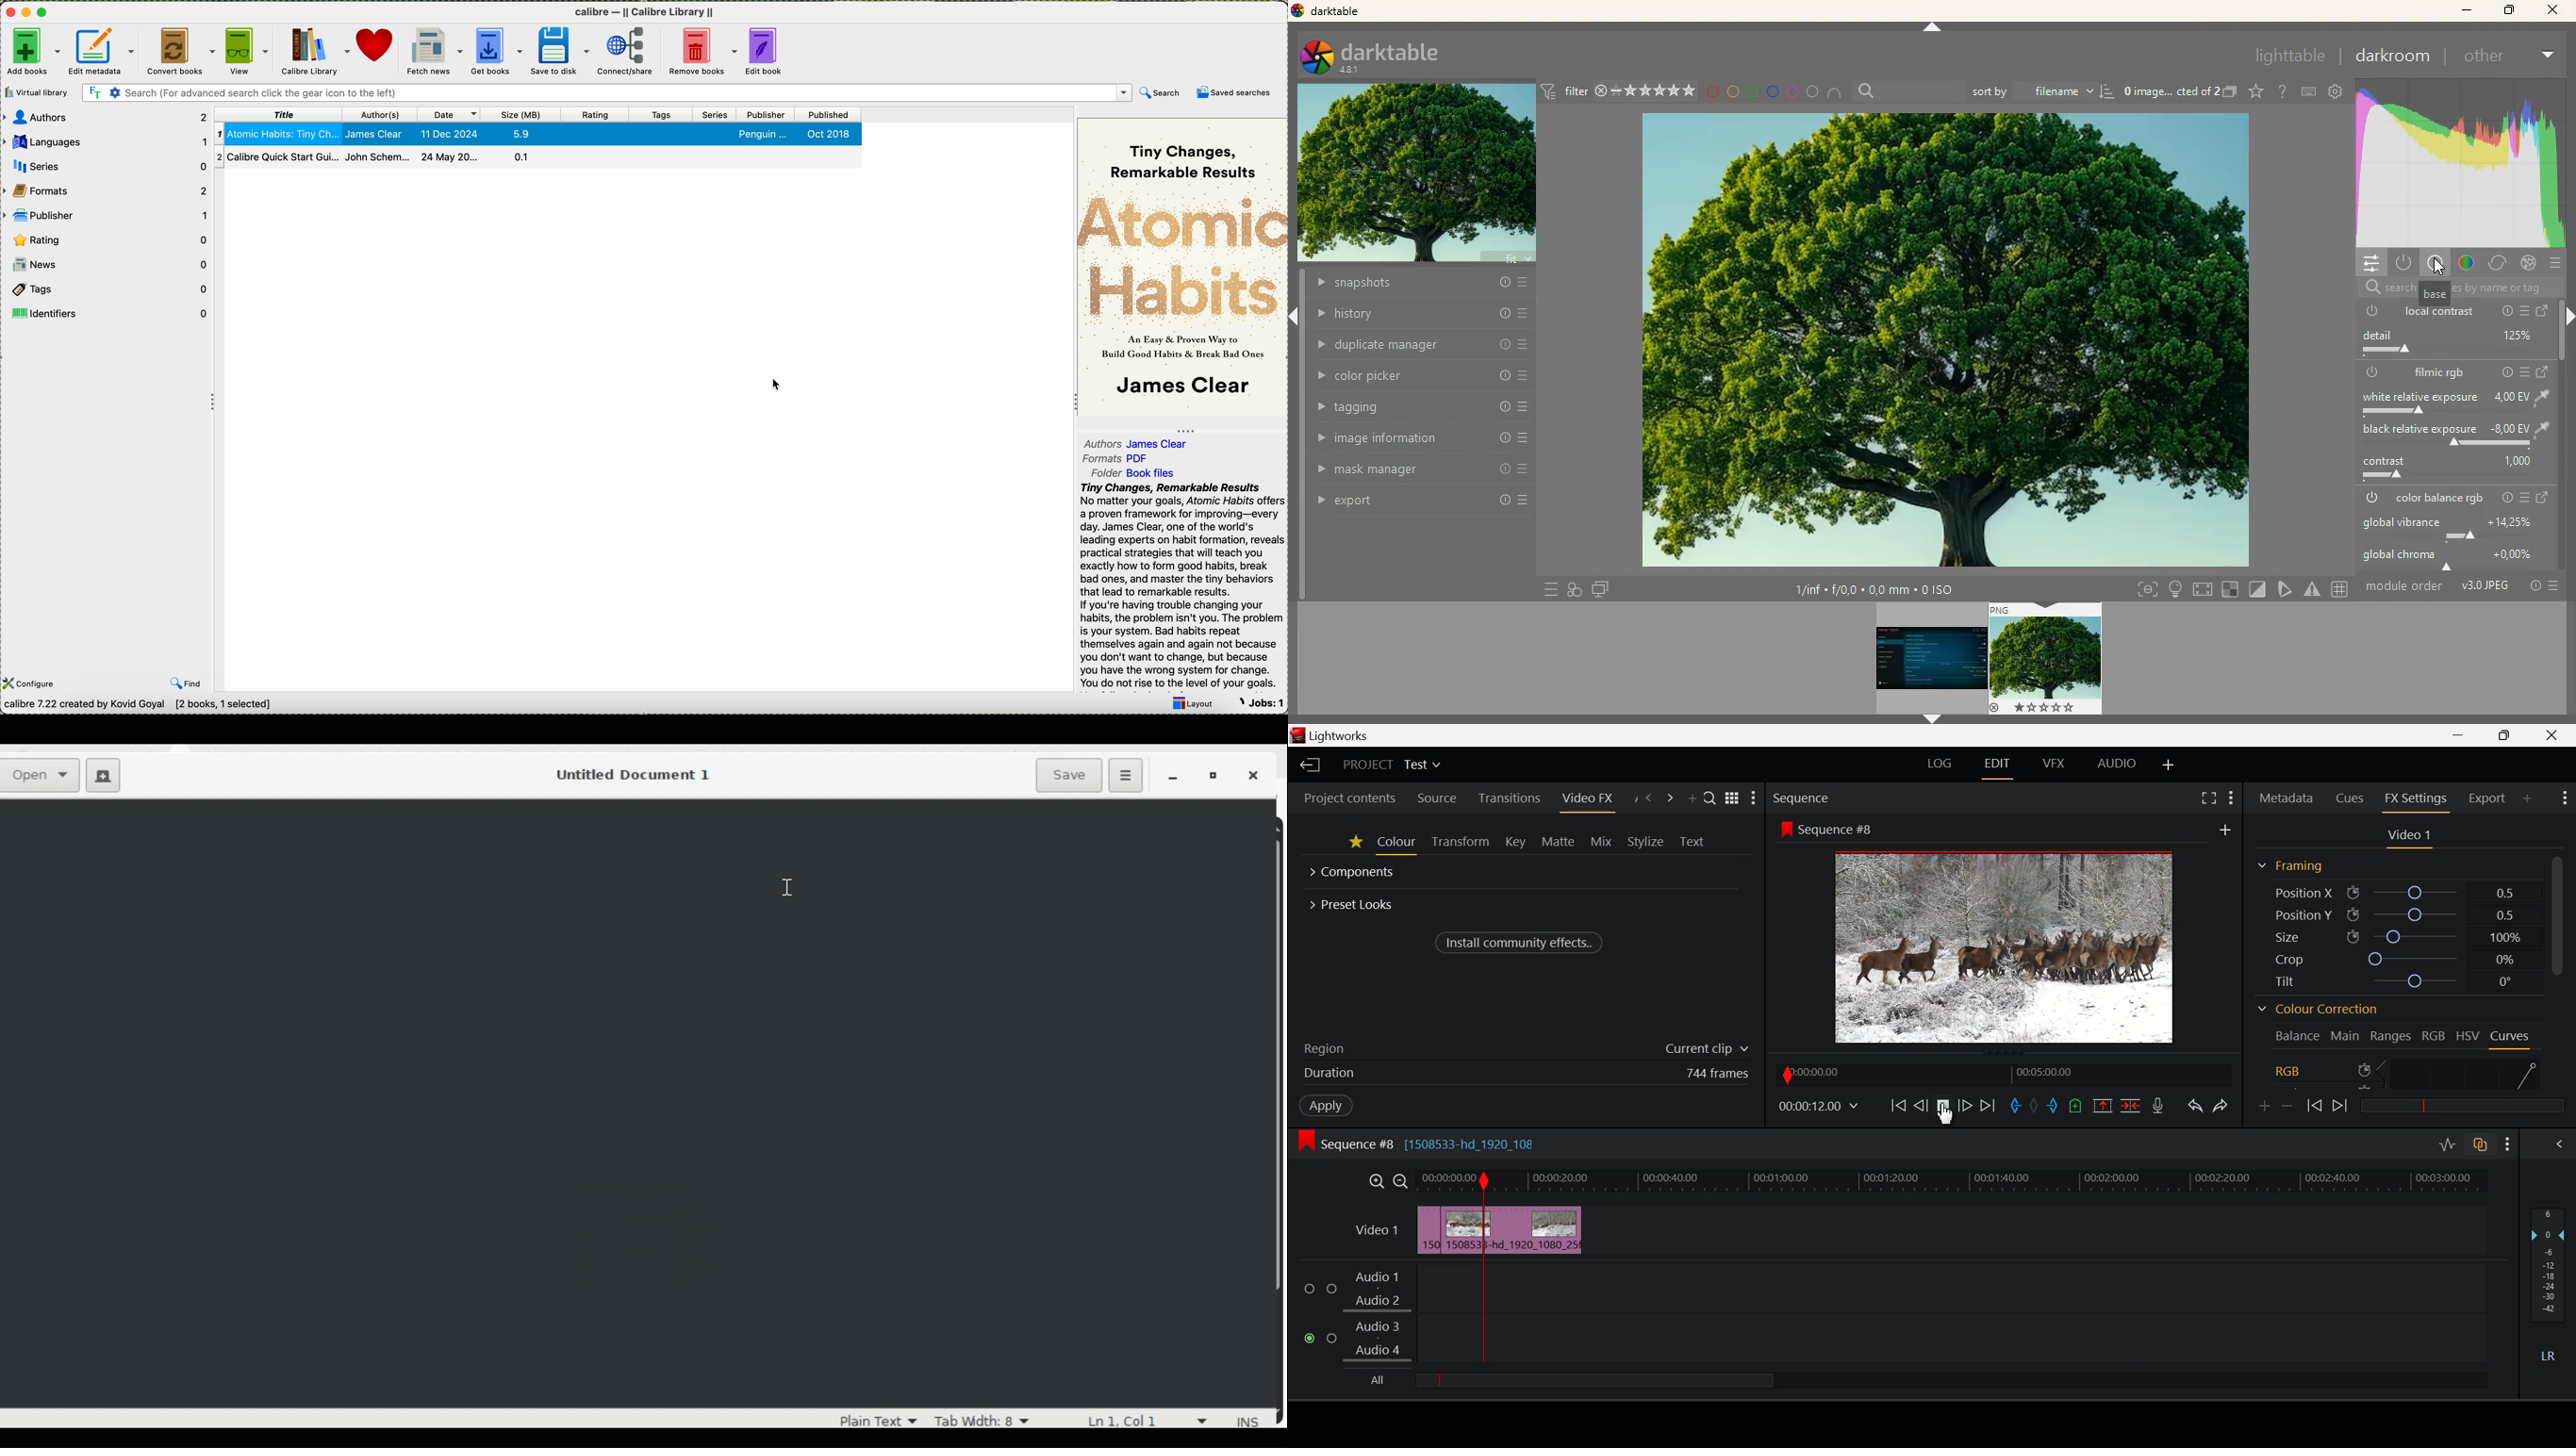 The height and width of the screenshot is (1456, 2576). Describe the element at coordinates (1266, 705) in the screenshot. I see `Jobs: 0` at that location.